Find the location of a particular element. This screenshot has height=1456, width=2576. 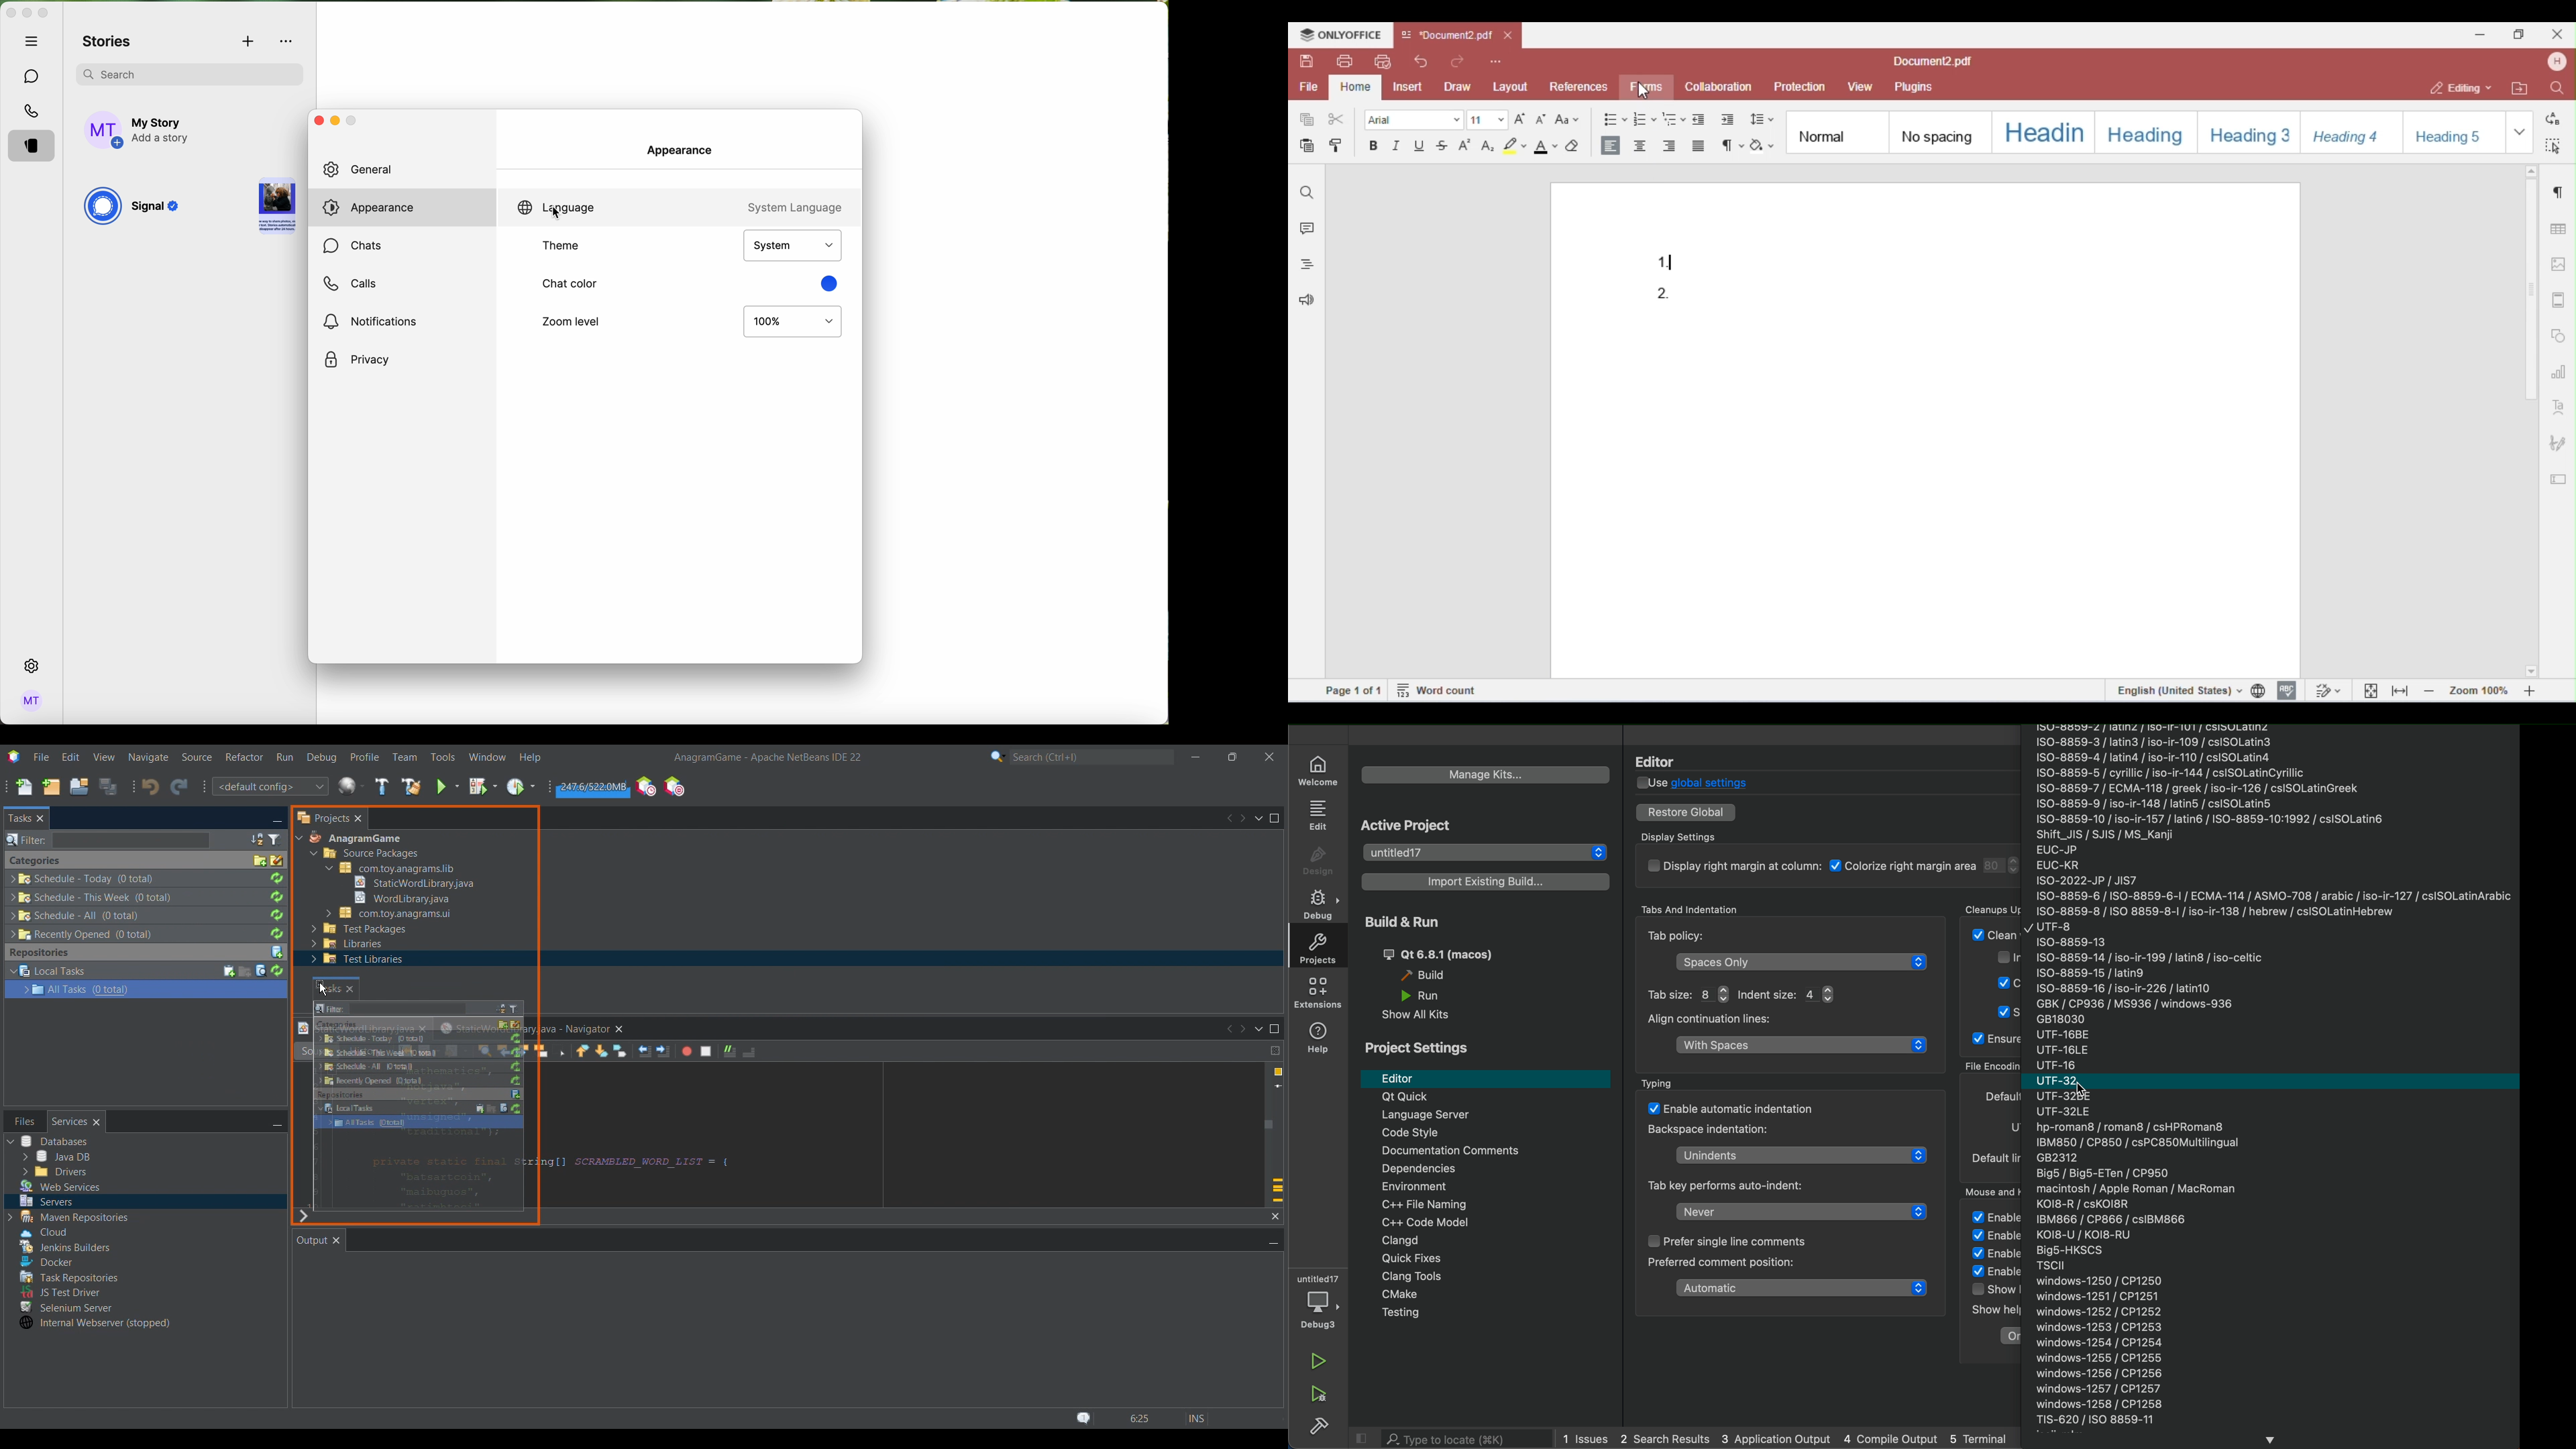

close Signal is located at coordinates (10, 13).